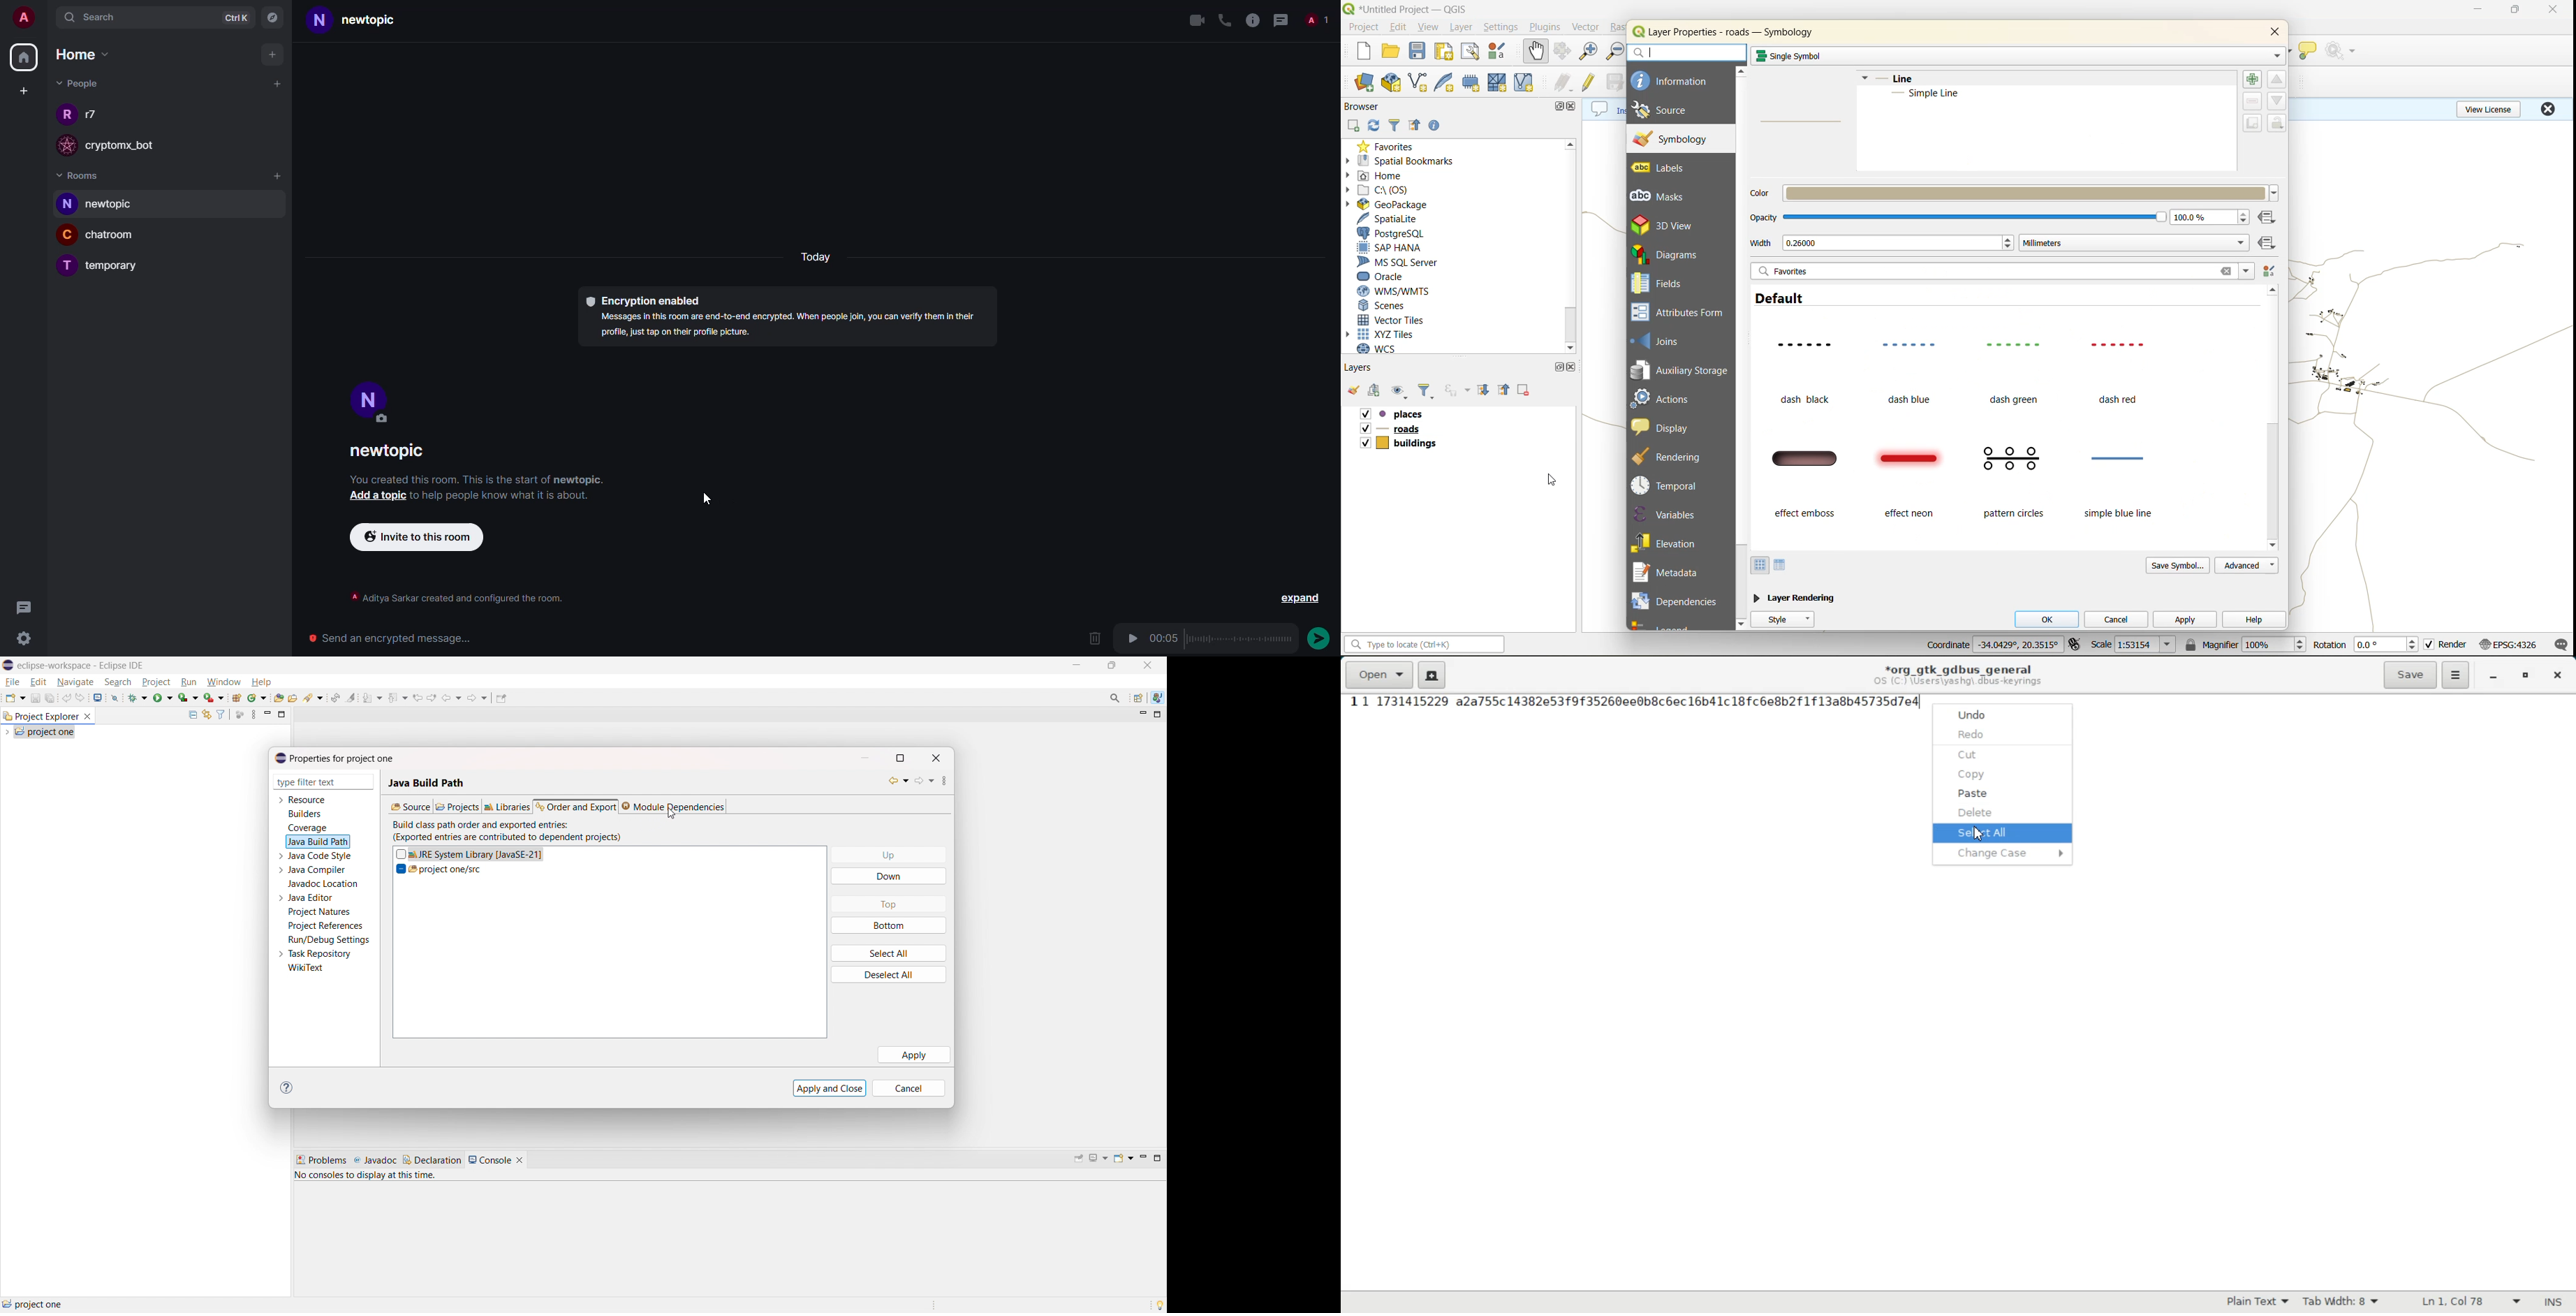 Image resolution: width=2576 pixels, height=1316 pixels. What do you see at coordinates (2136, 644) in the screenshot?
I see `scale` at bounding box center [2136, 644].